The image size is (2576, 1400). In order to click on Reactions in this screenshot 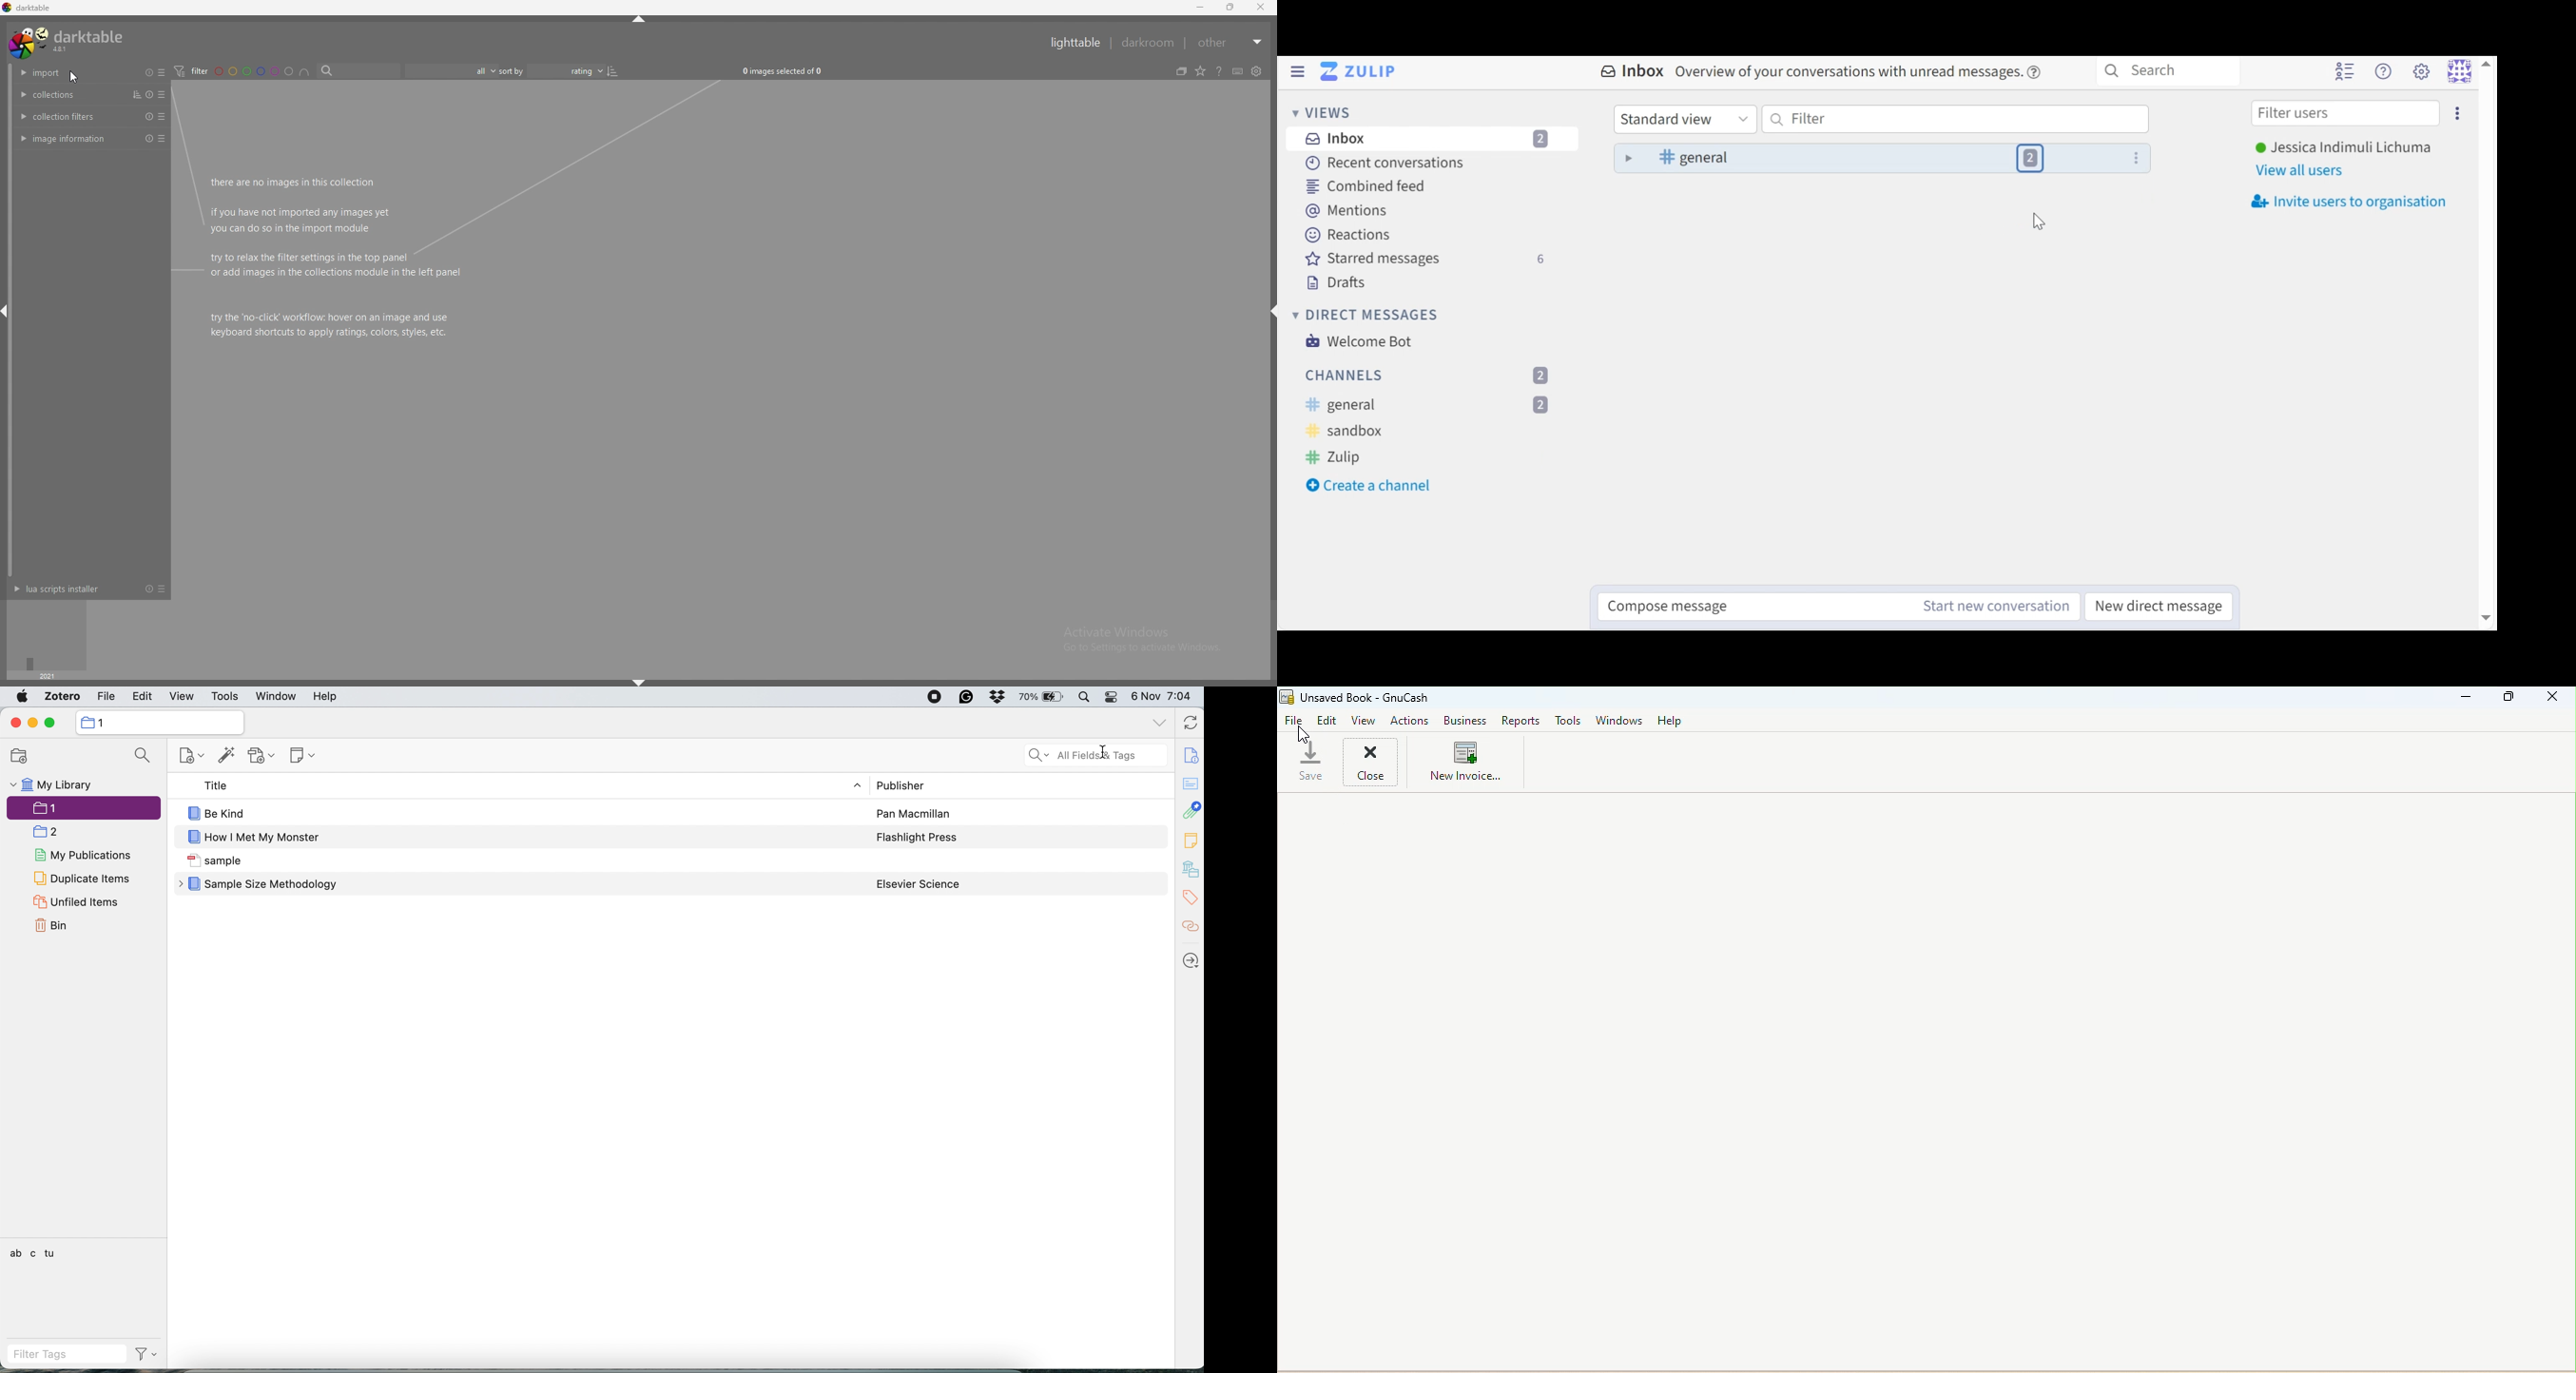, I will do `click(1348, 234)`.